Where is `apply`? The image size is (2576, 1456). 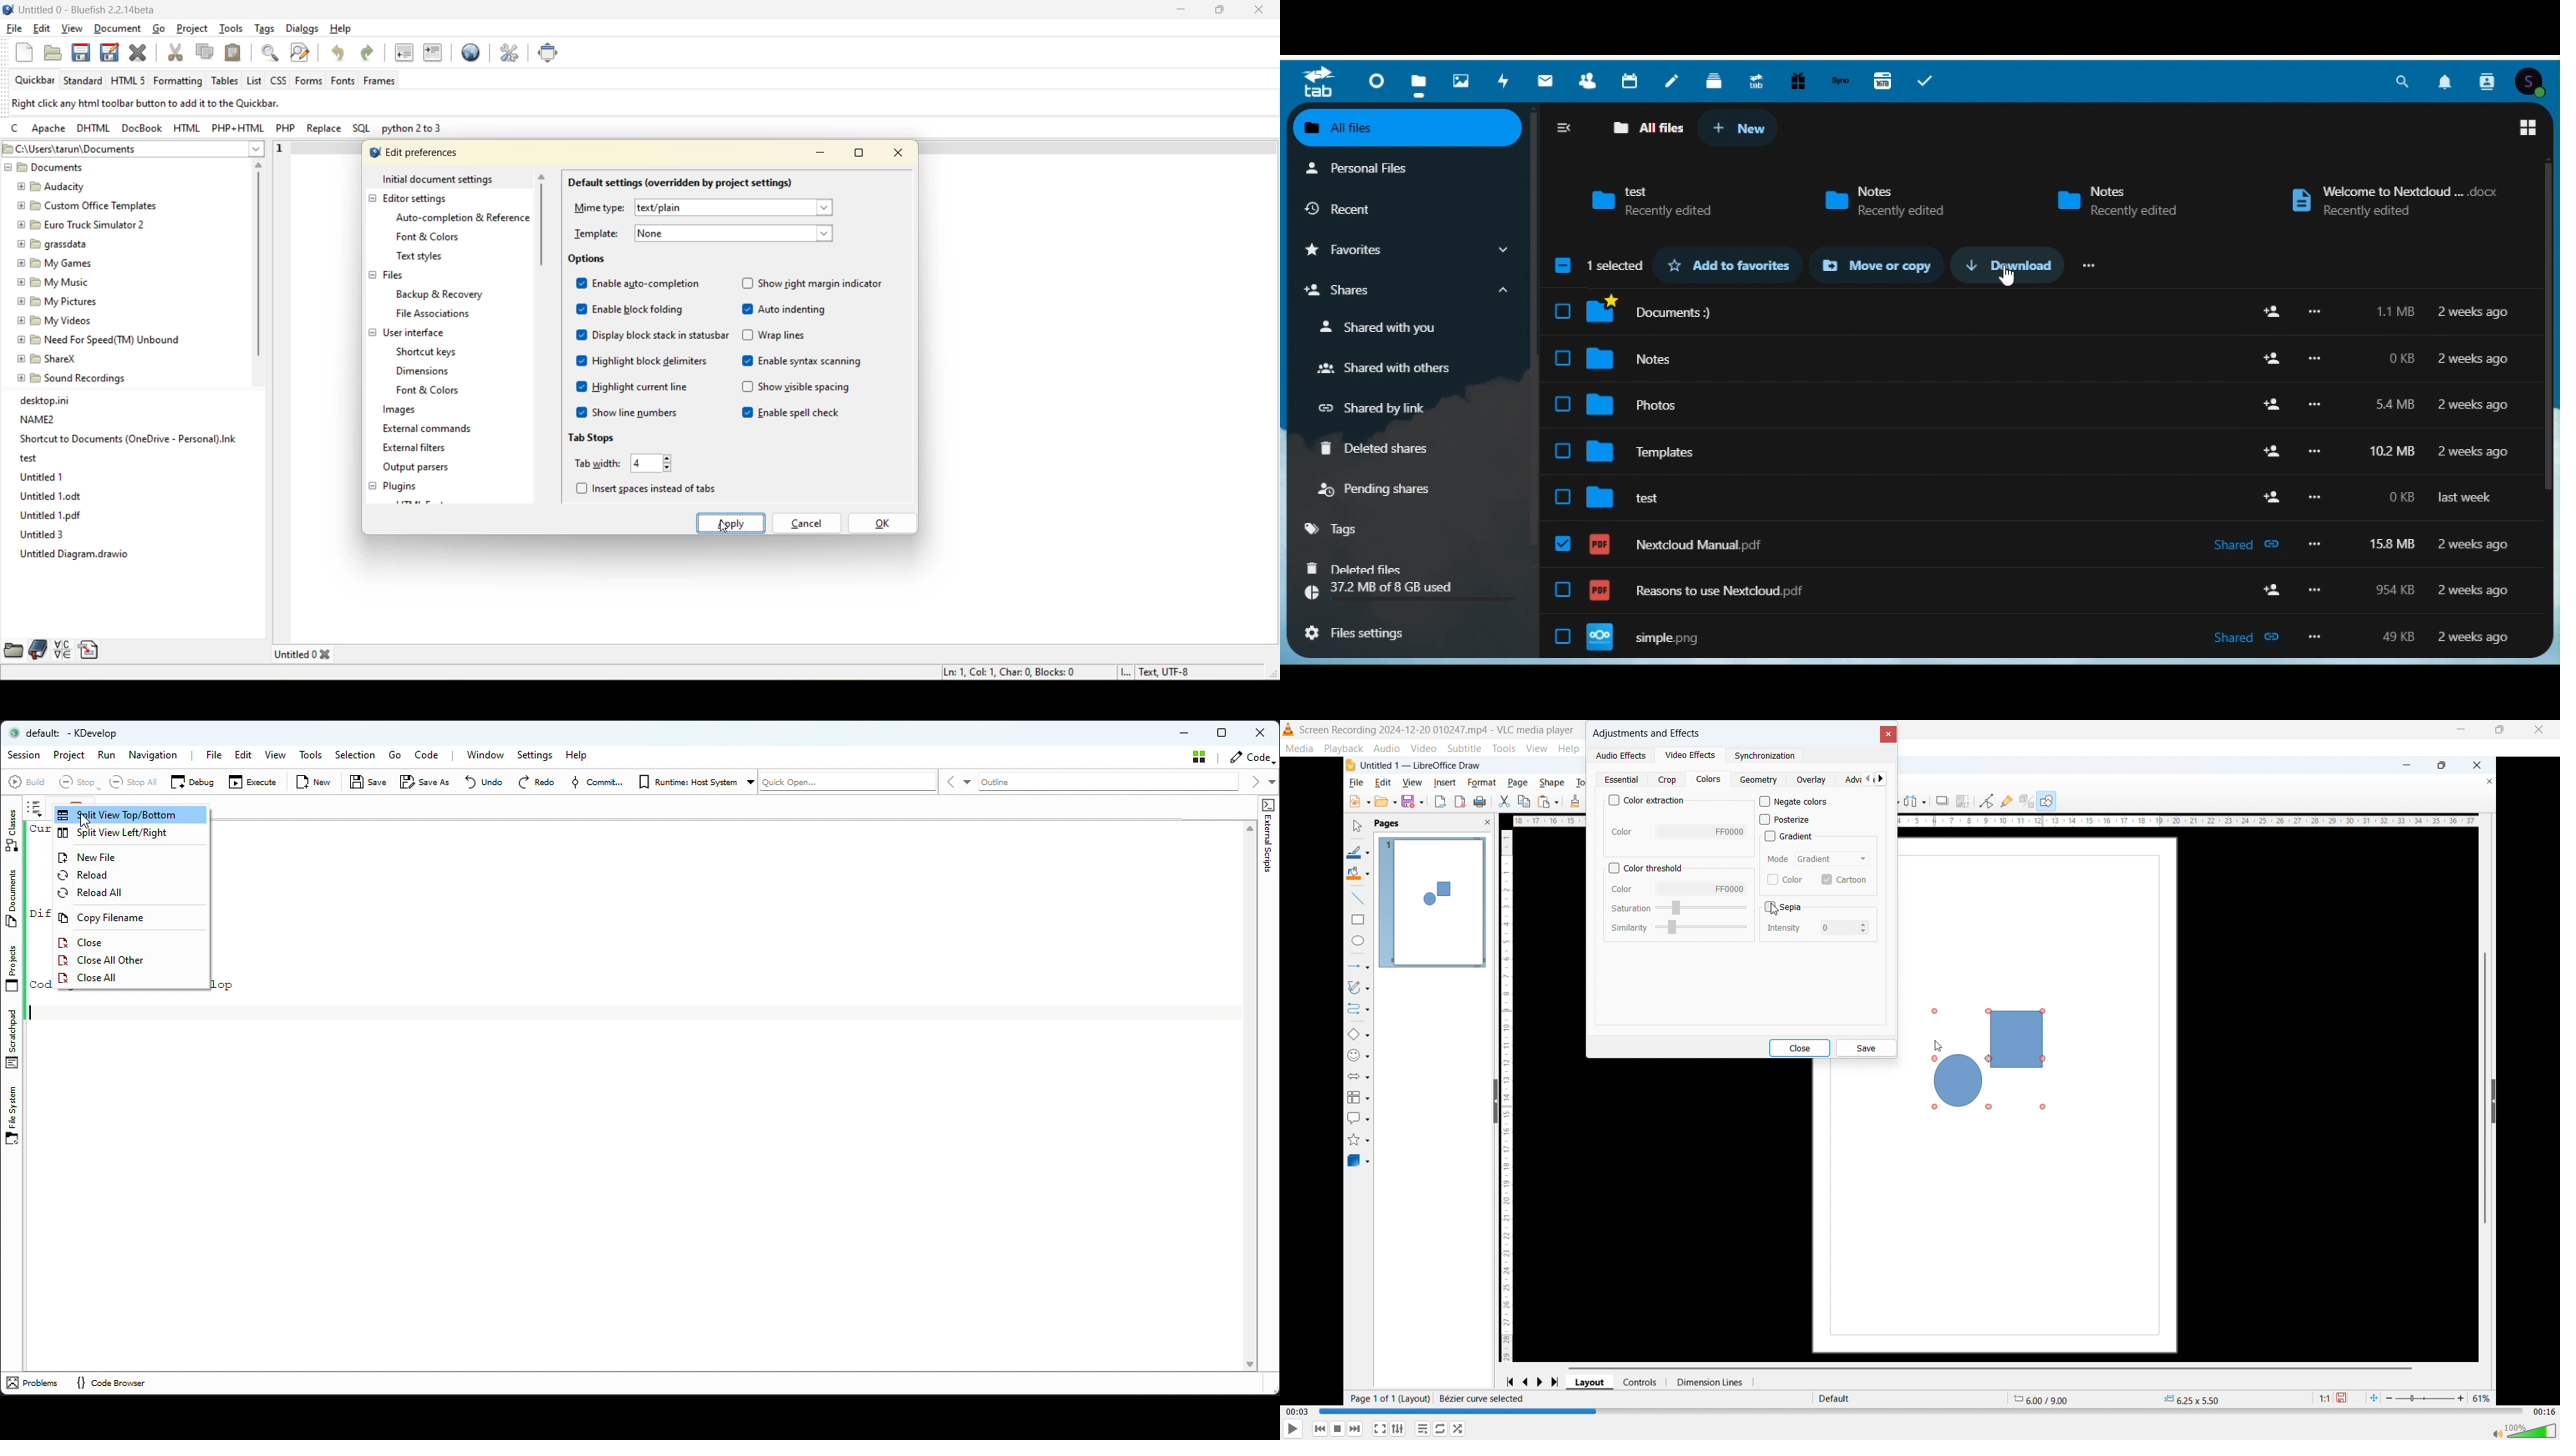 apply is located at coordinates (733, 522).